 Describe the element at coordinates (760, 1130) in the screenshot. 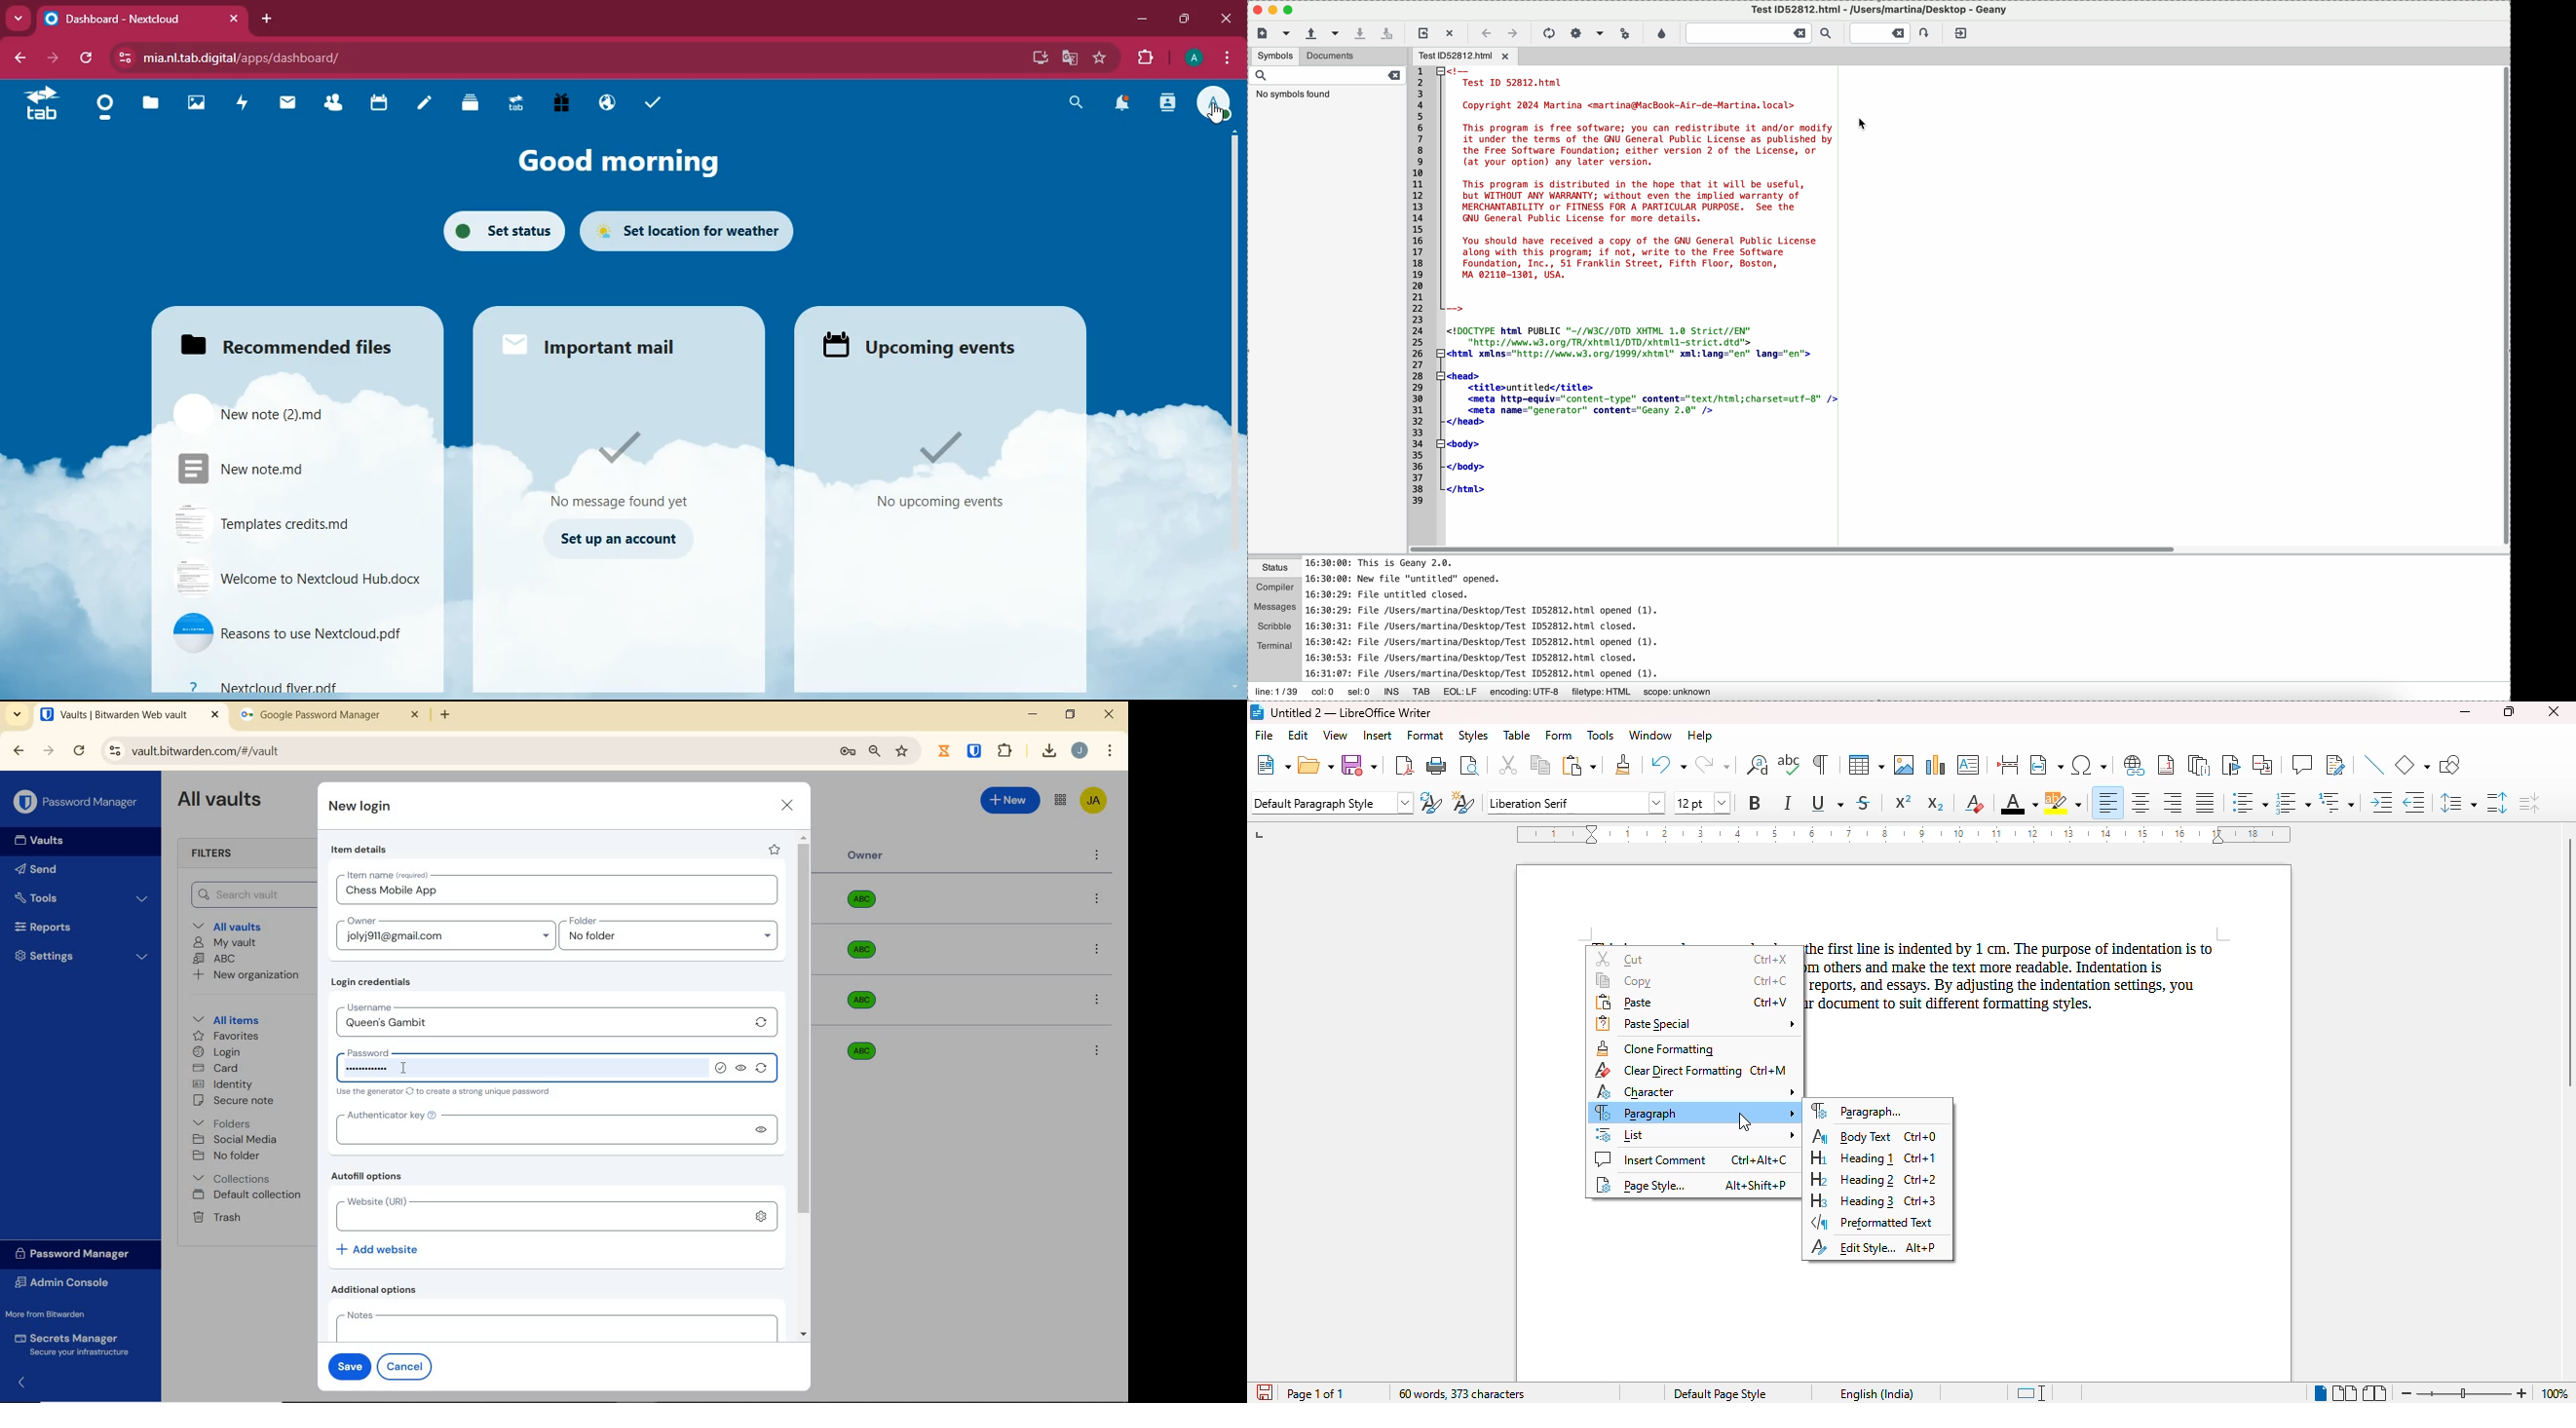

I see `unhide` at that location.